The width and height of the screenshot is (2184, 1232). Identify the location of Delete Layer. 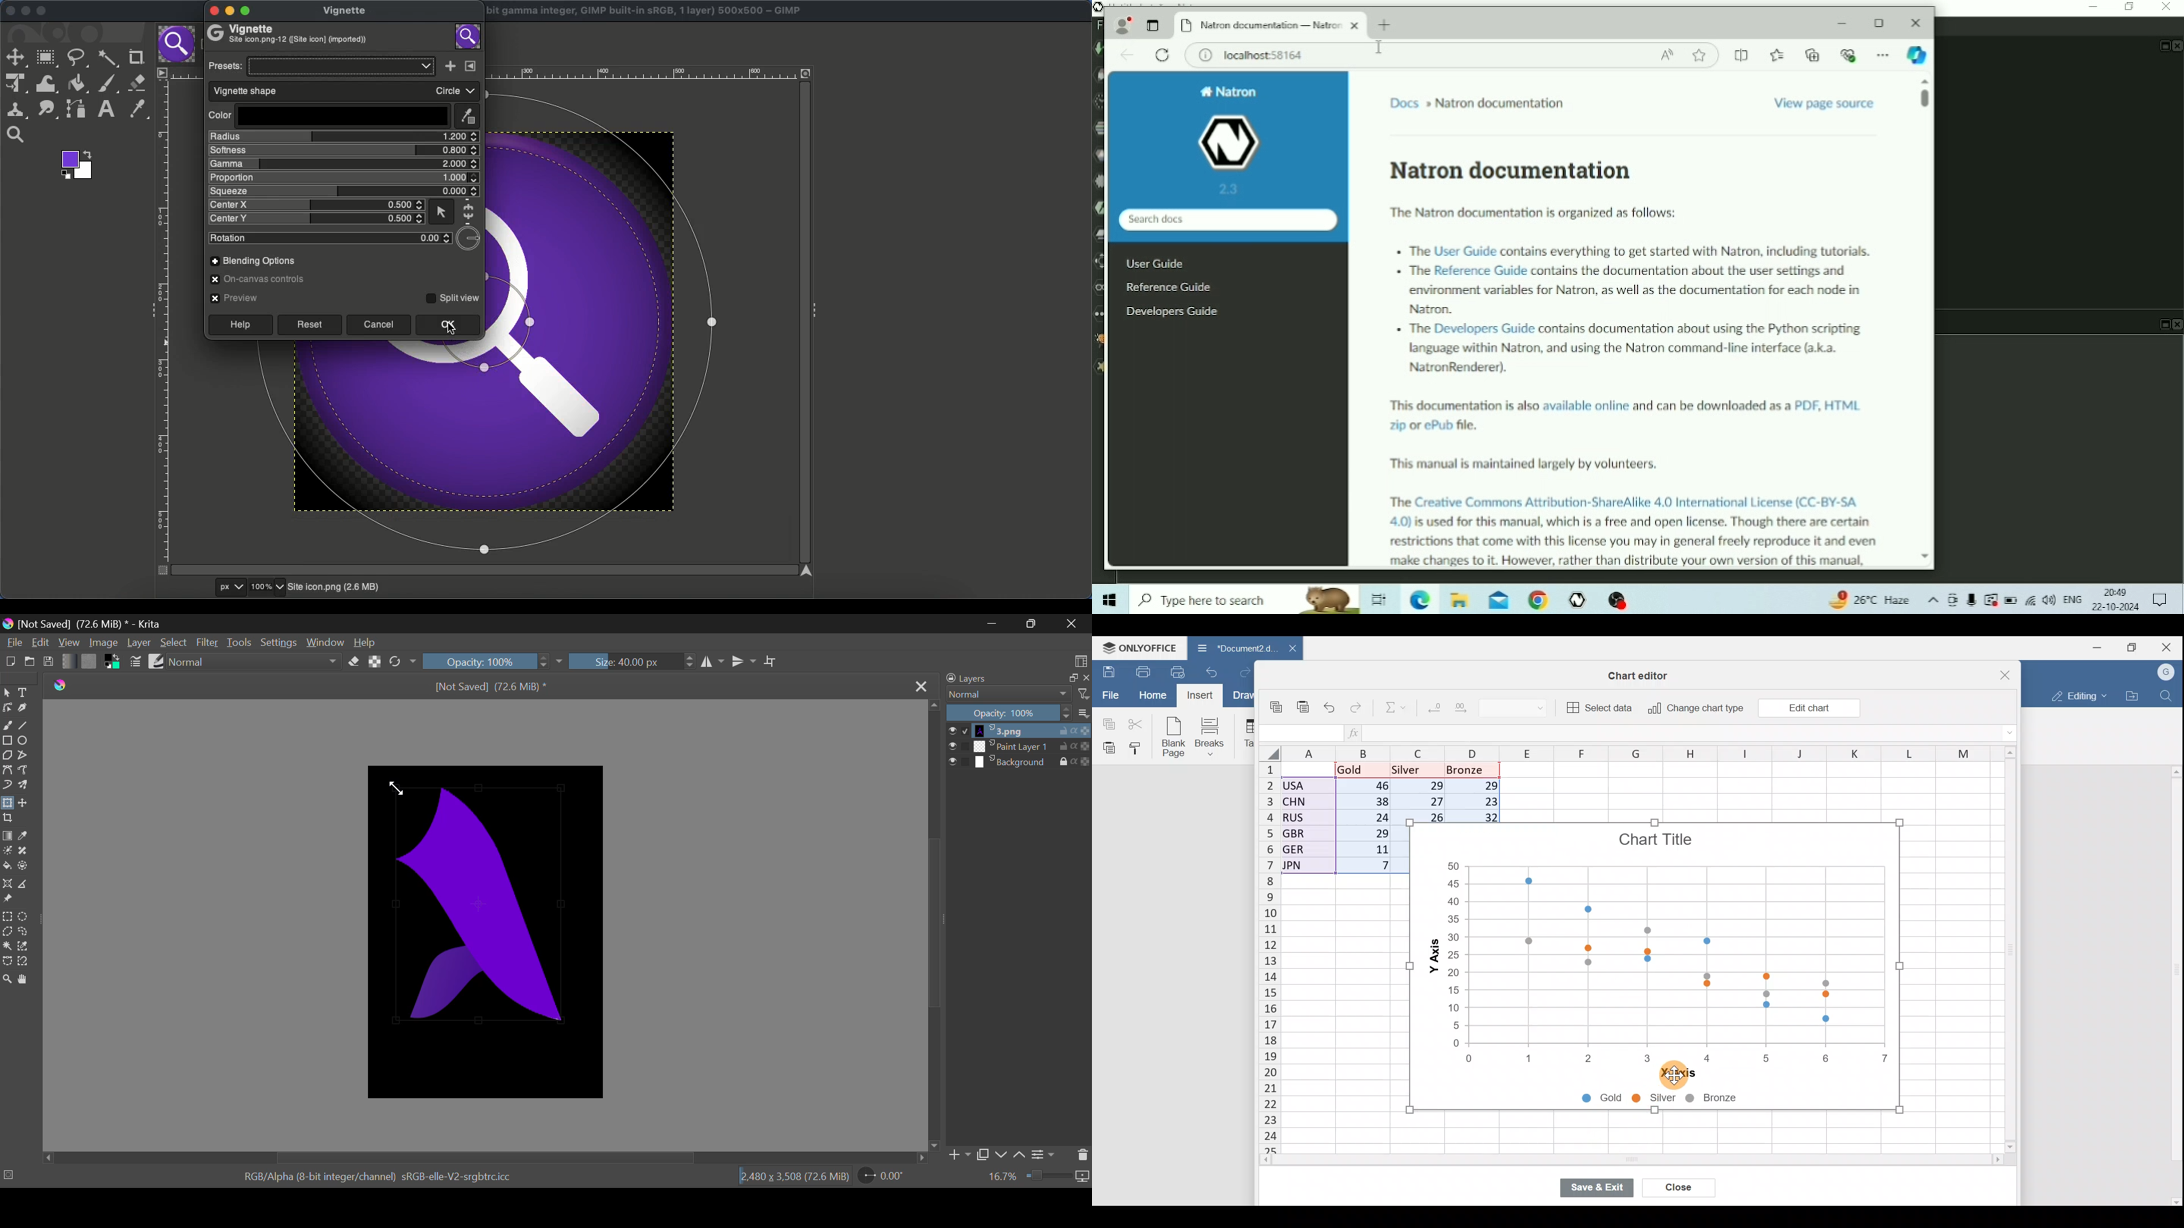
(1079, 1155).